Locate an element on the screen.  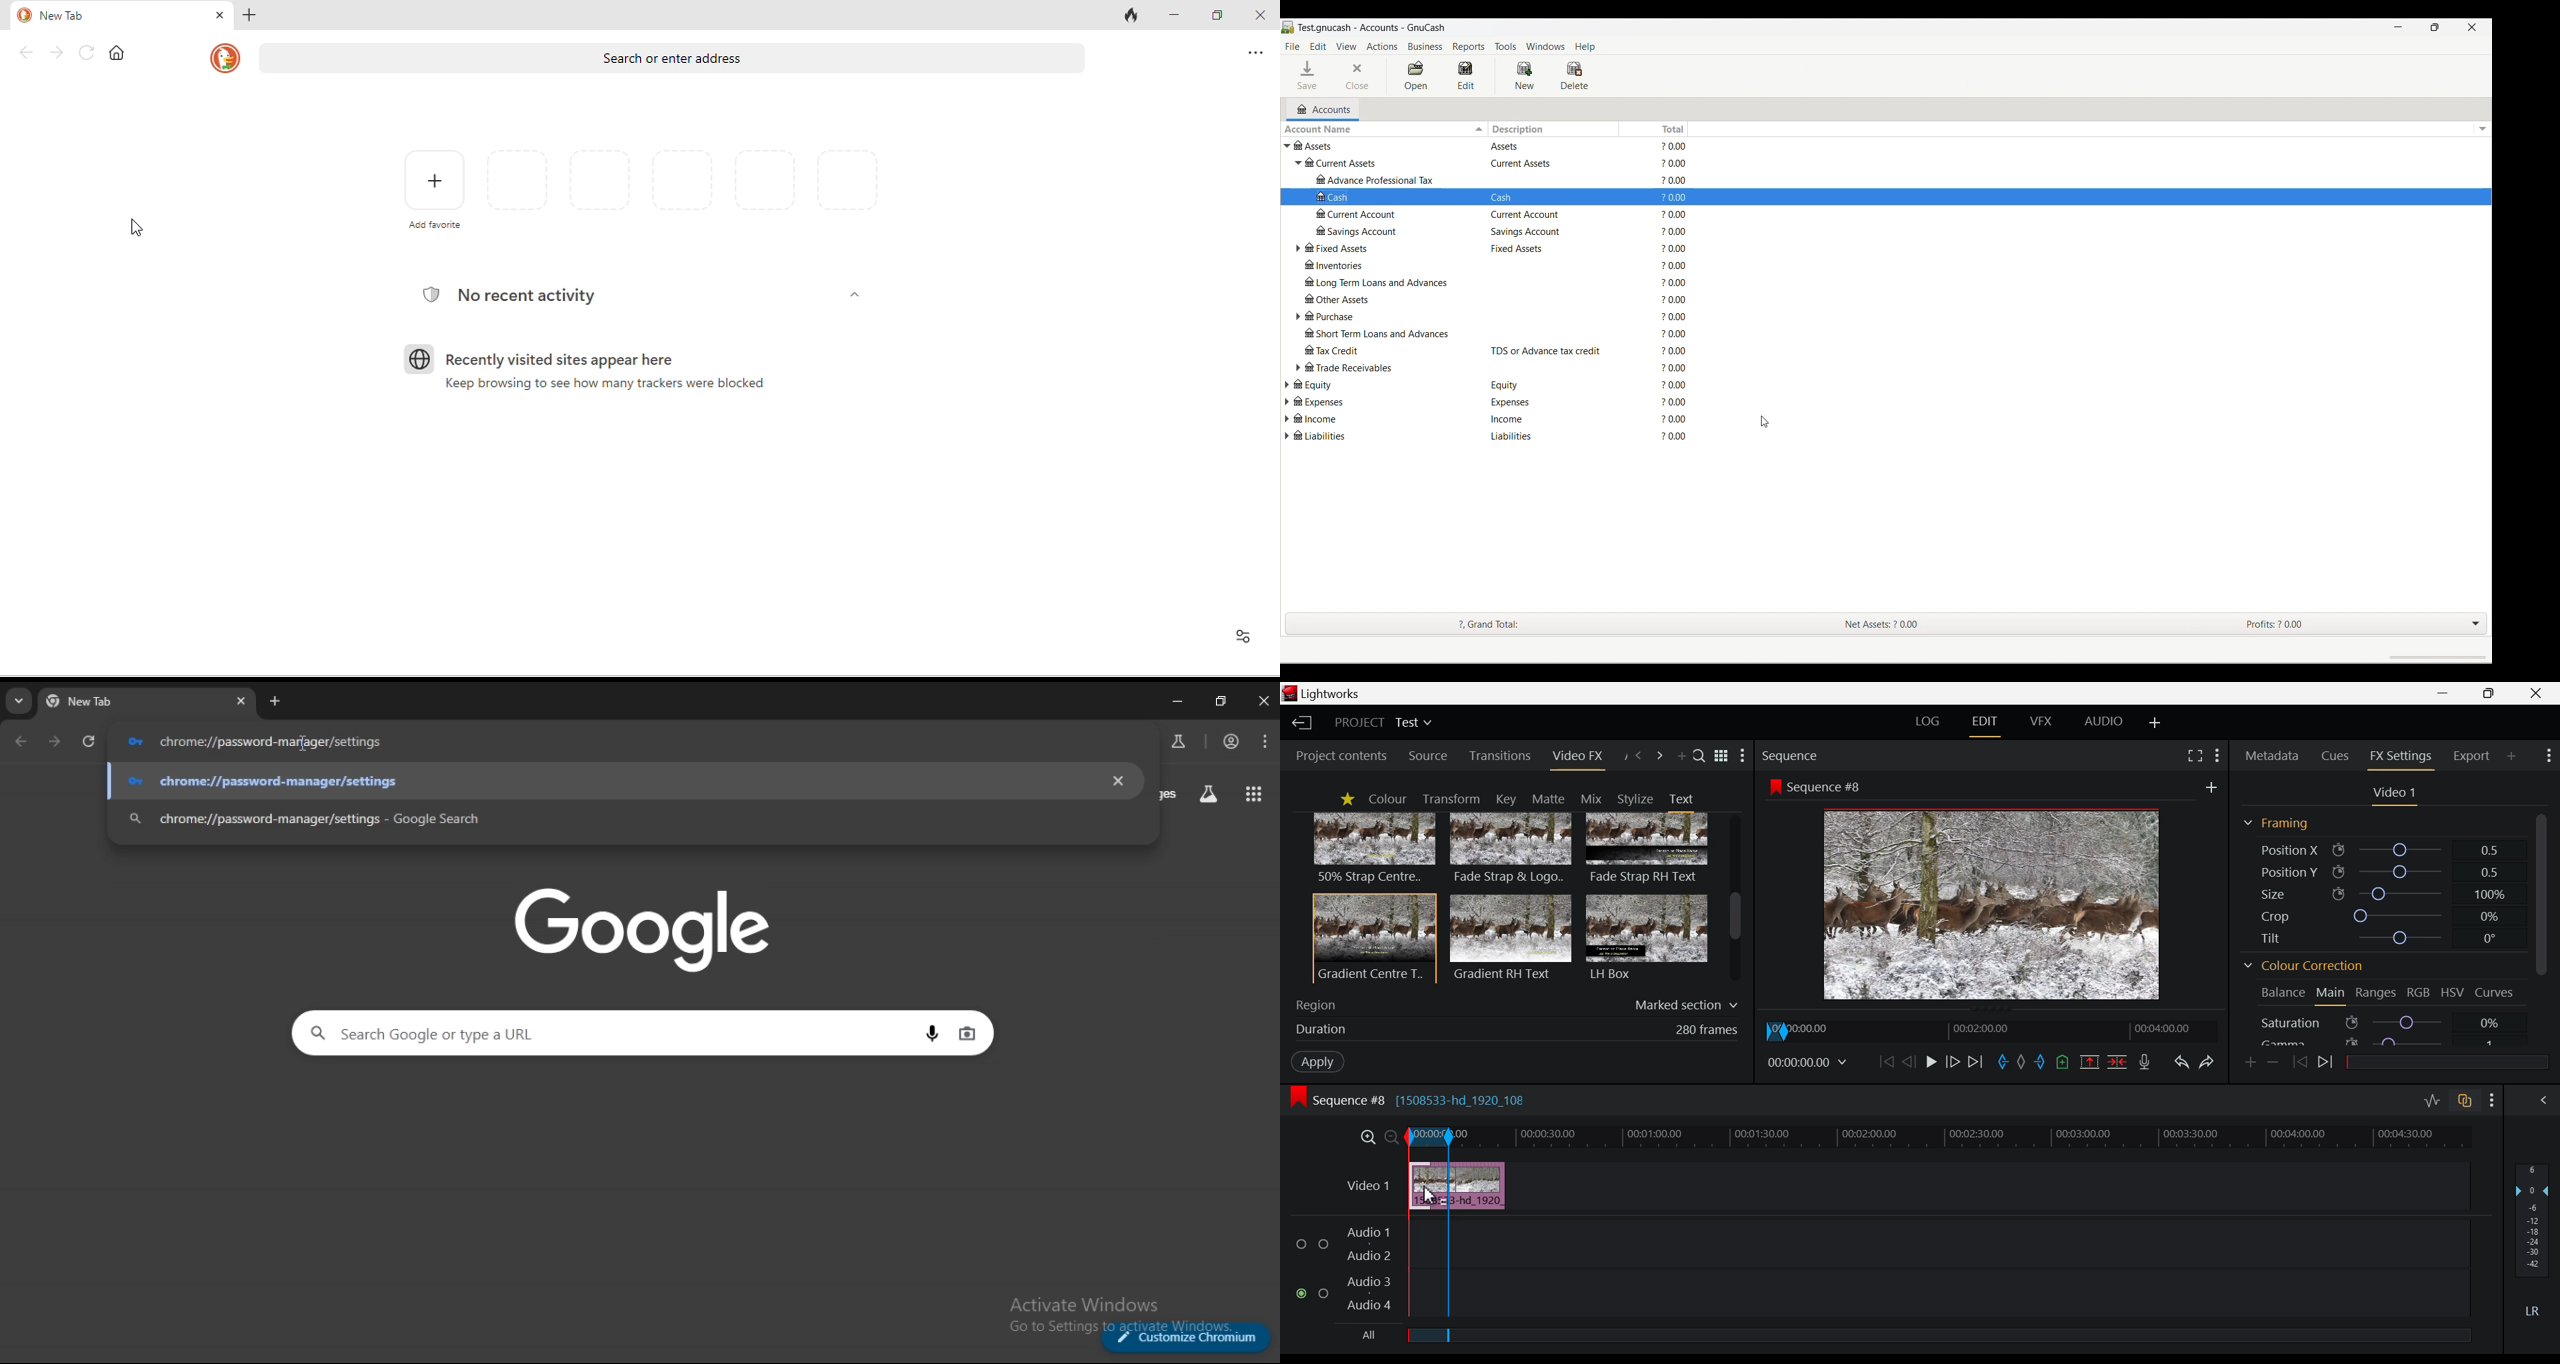
Tax credit is located at coordinates (1387, 349).